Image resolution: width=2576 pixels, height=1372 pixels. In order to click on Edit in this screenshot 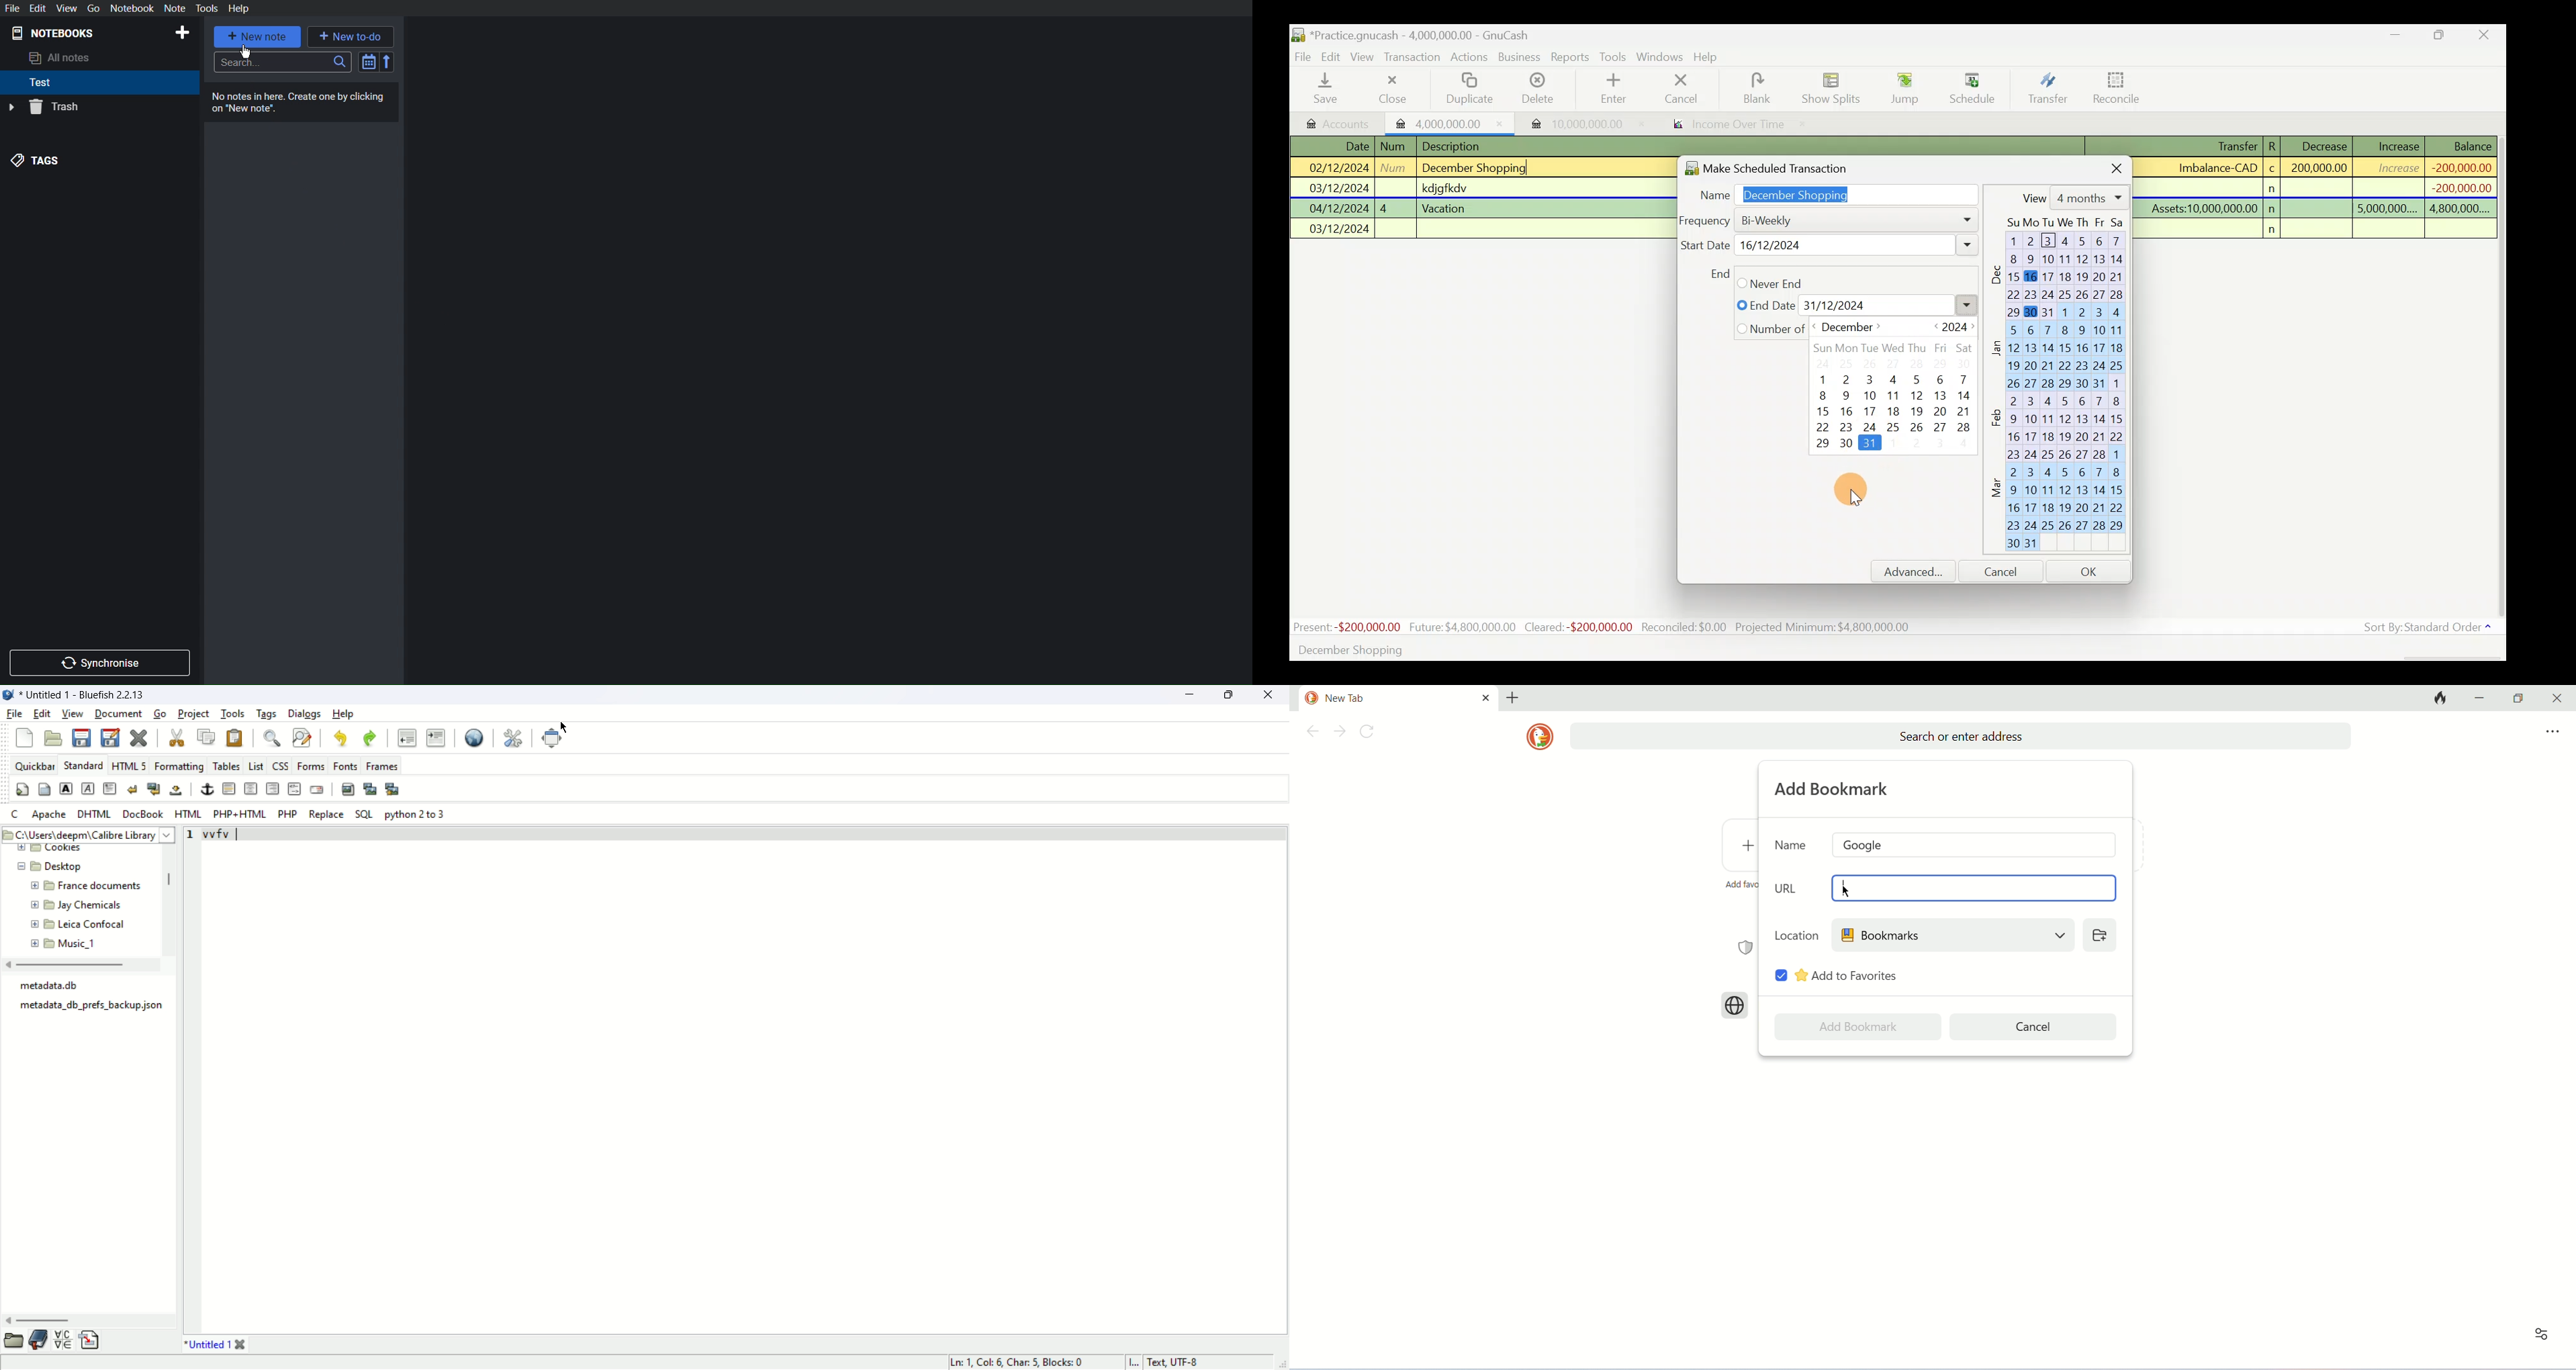, I will do `click(1333, 56)`.